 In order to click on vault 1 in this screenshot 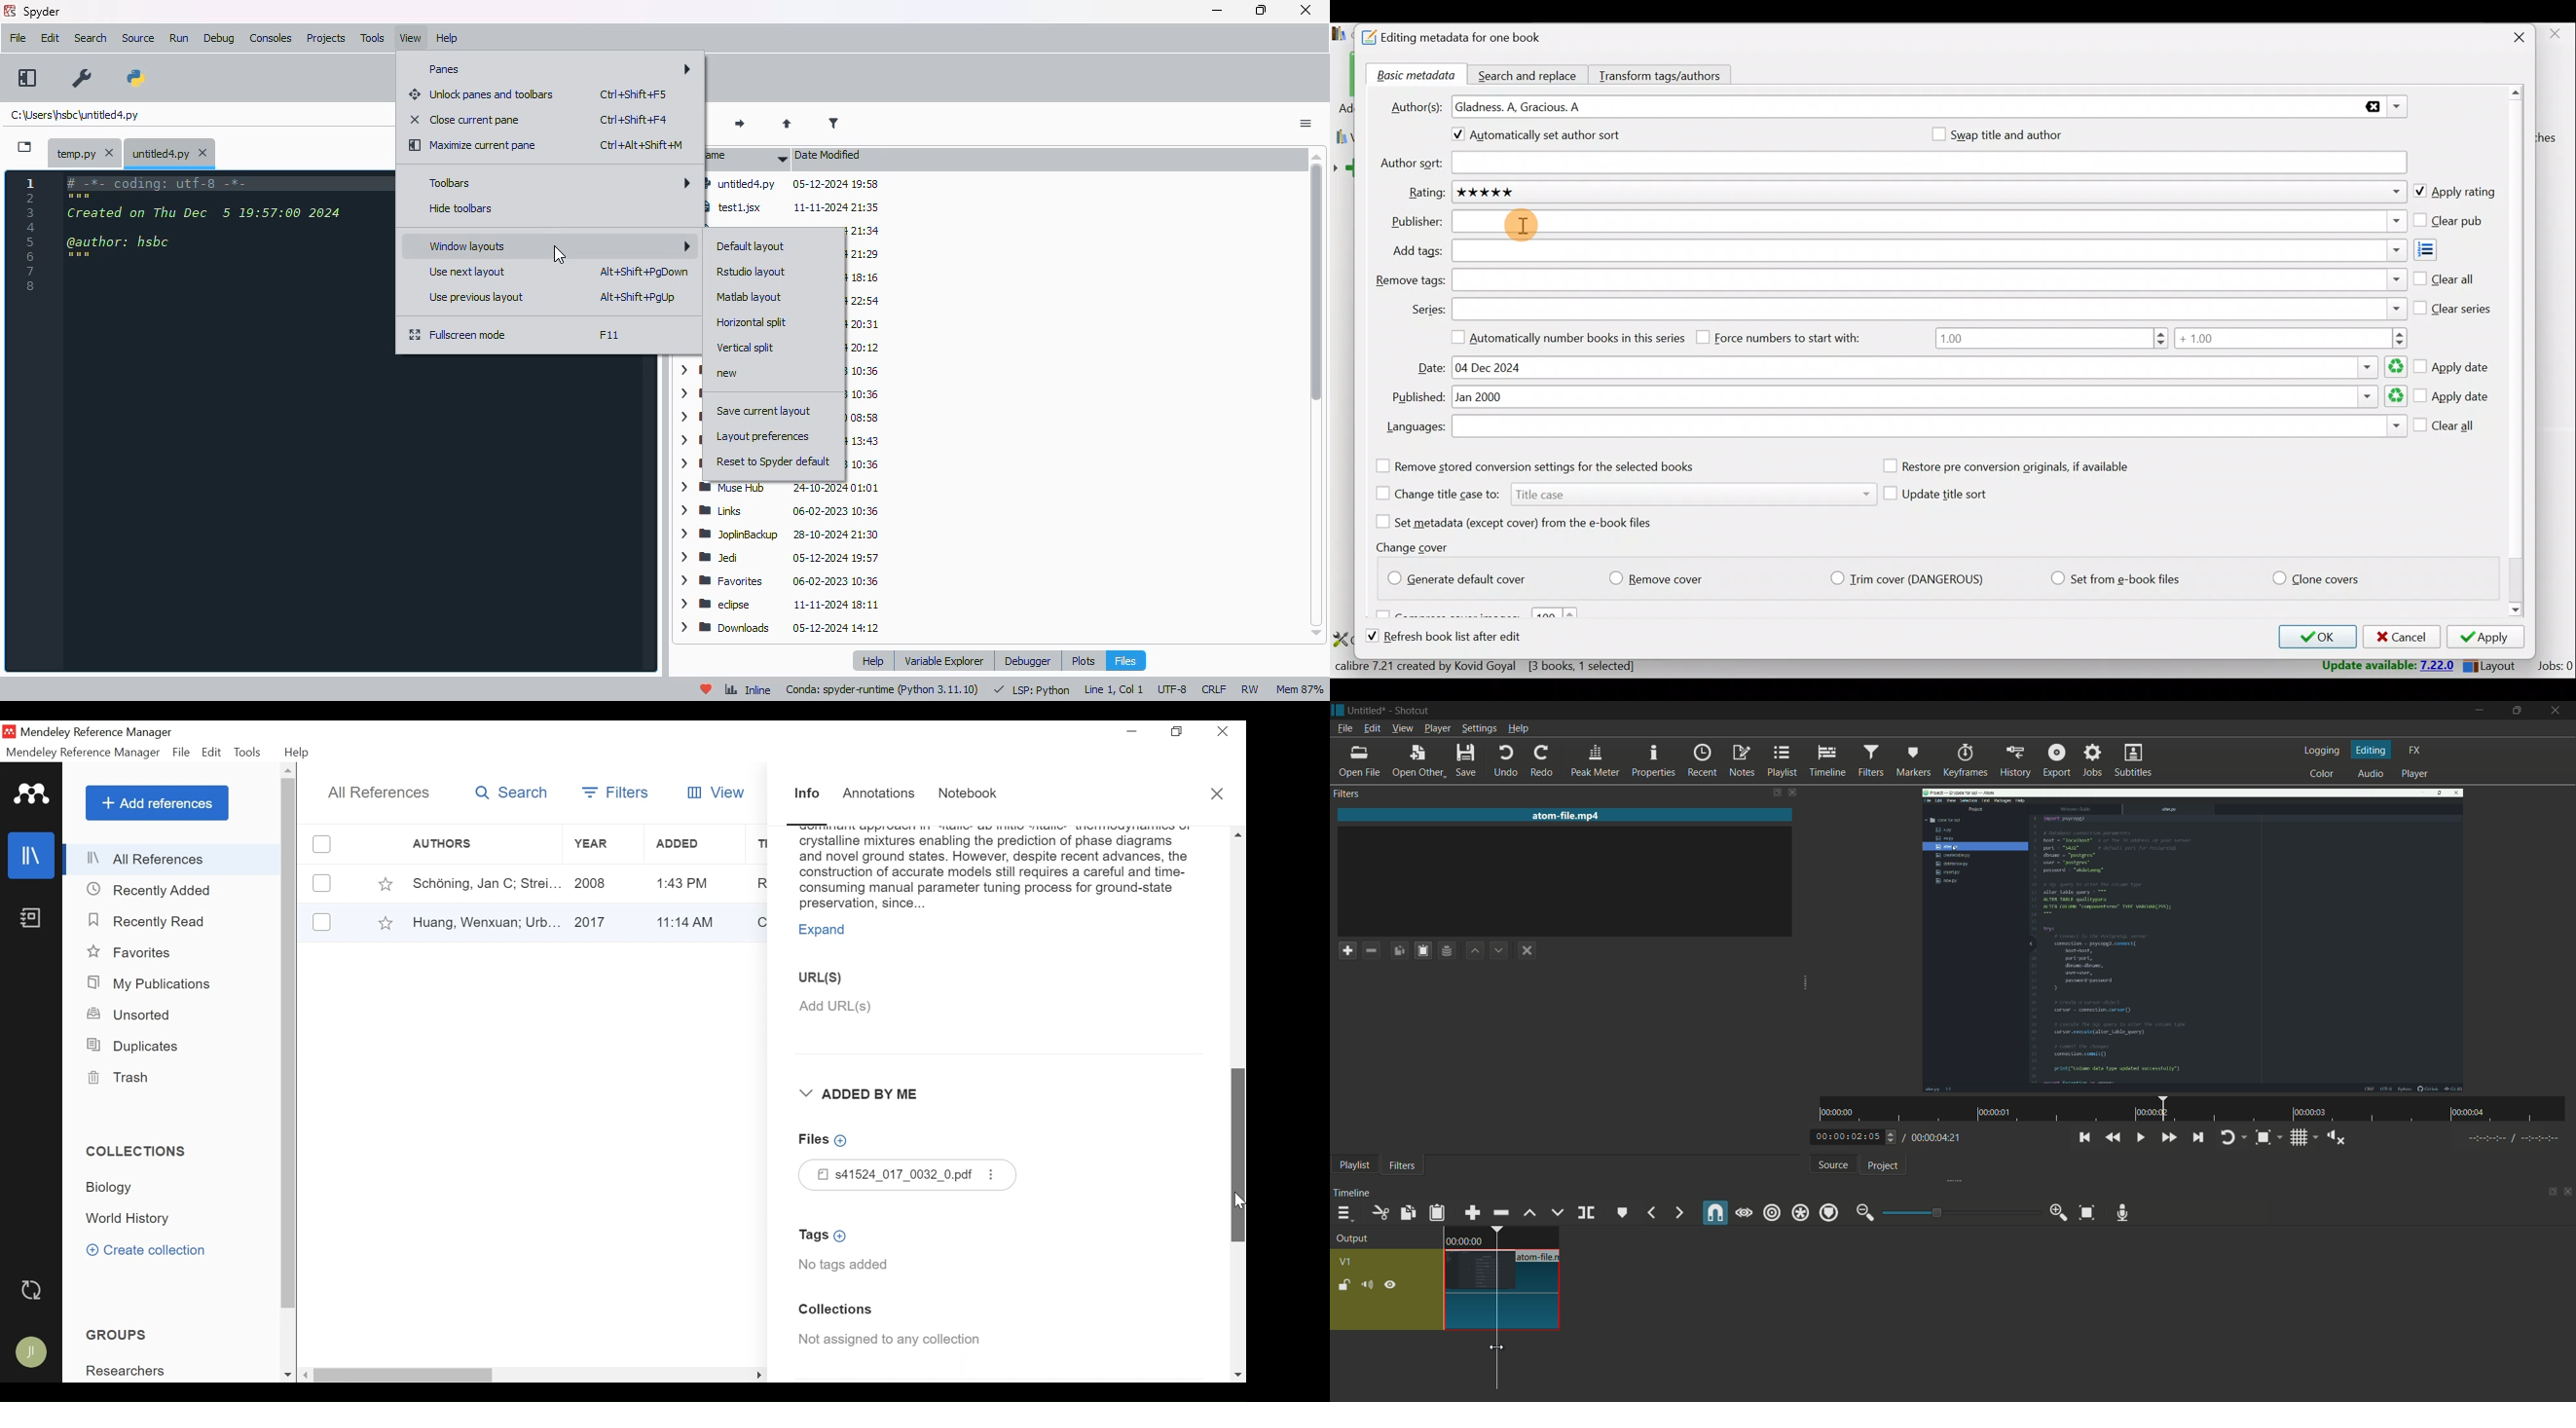, I will do `click(865, 349)`.